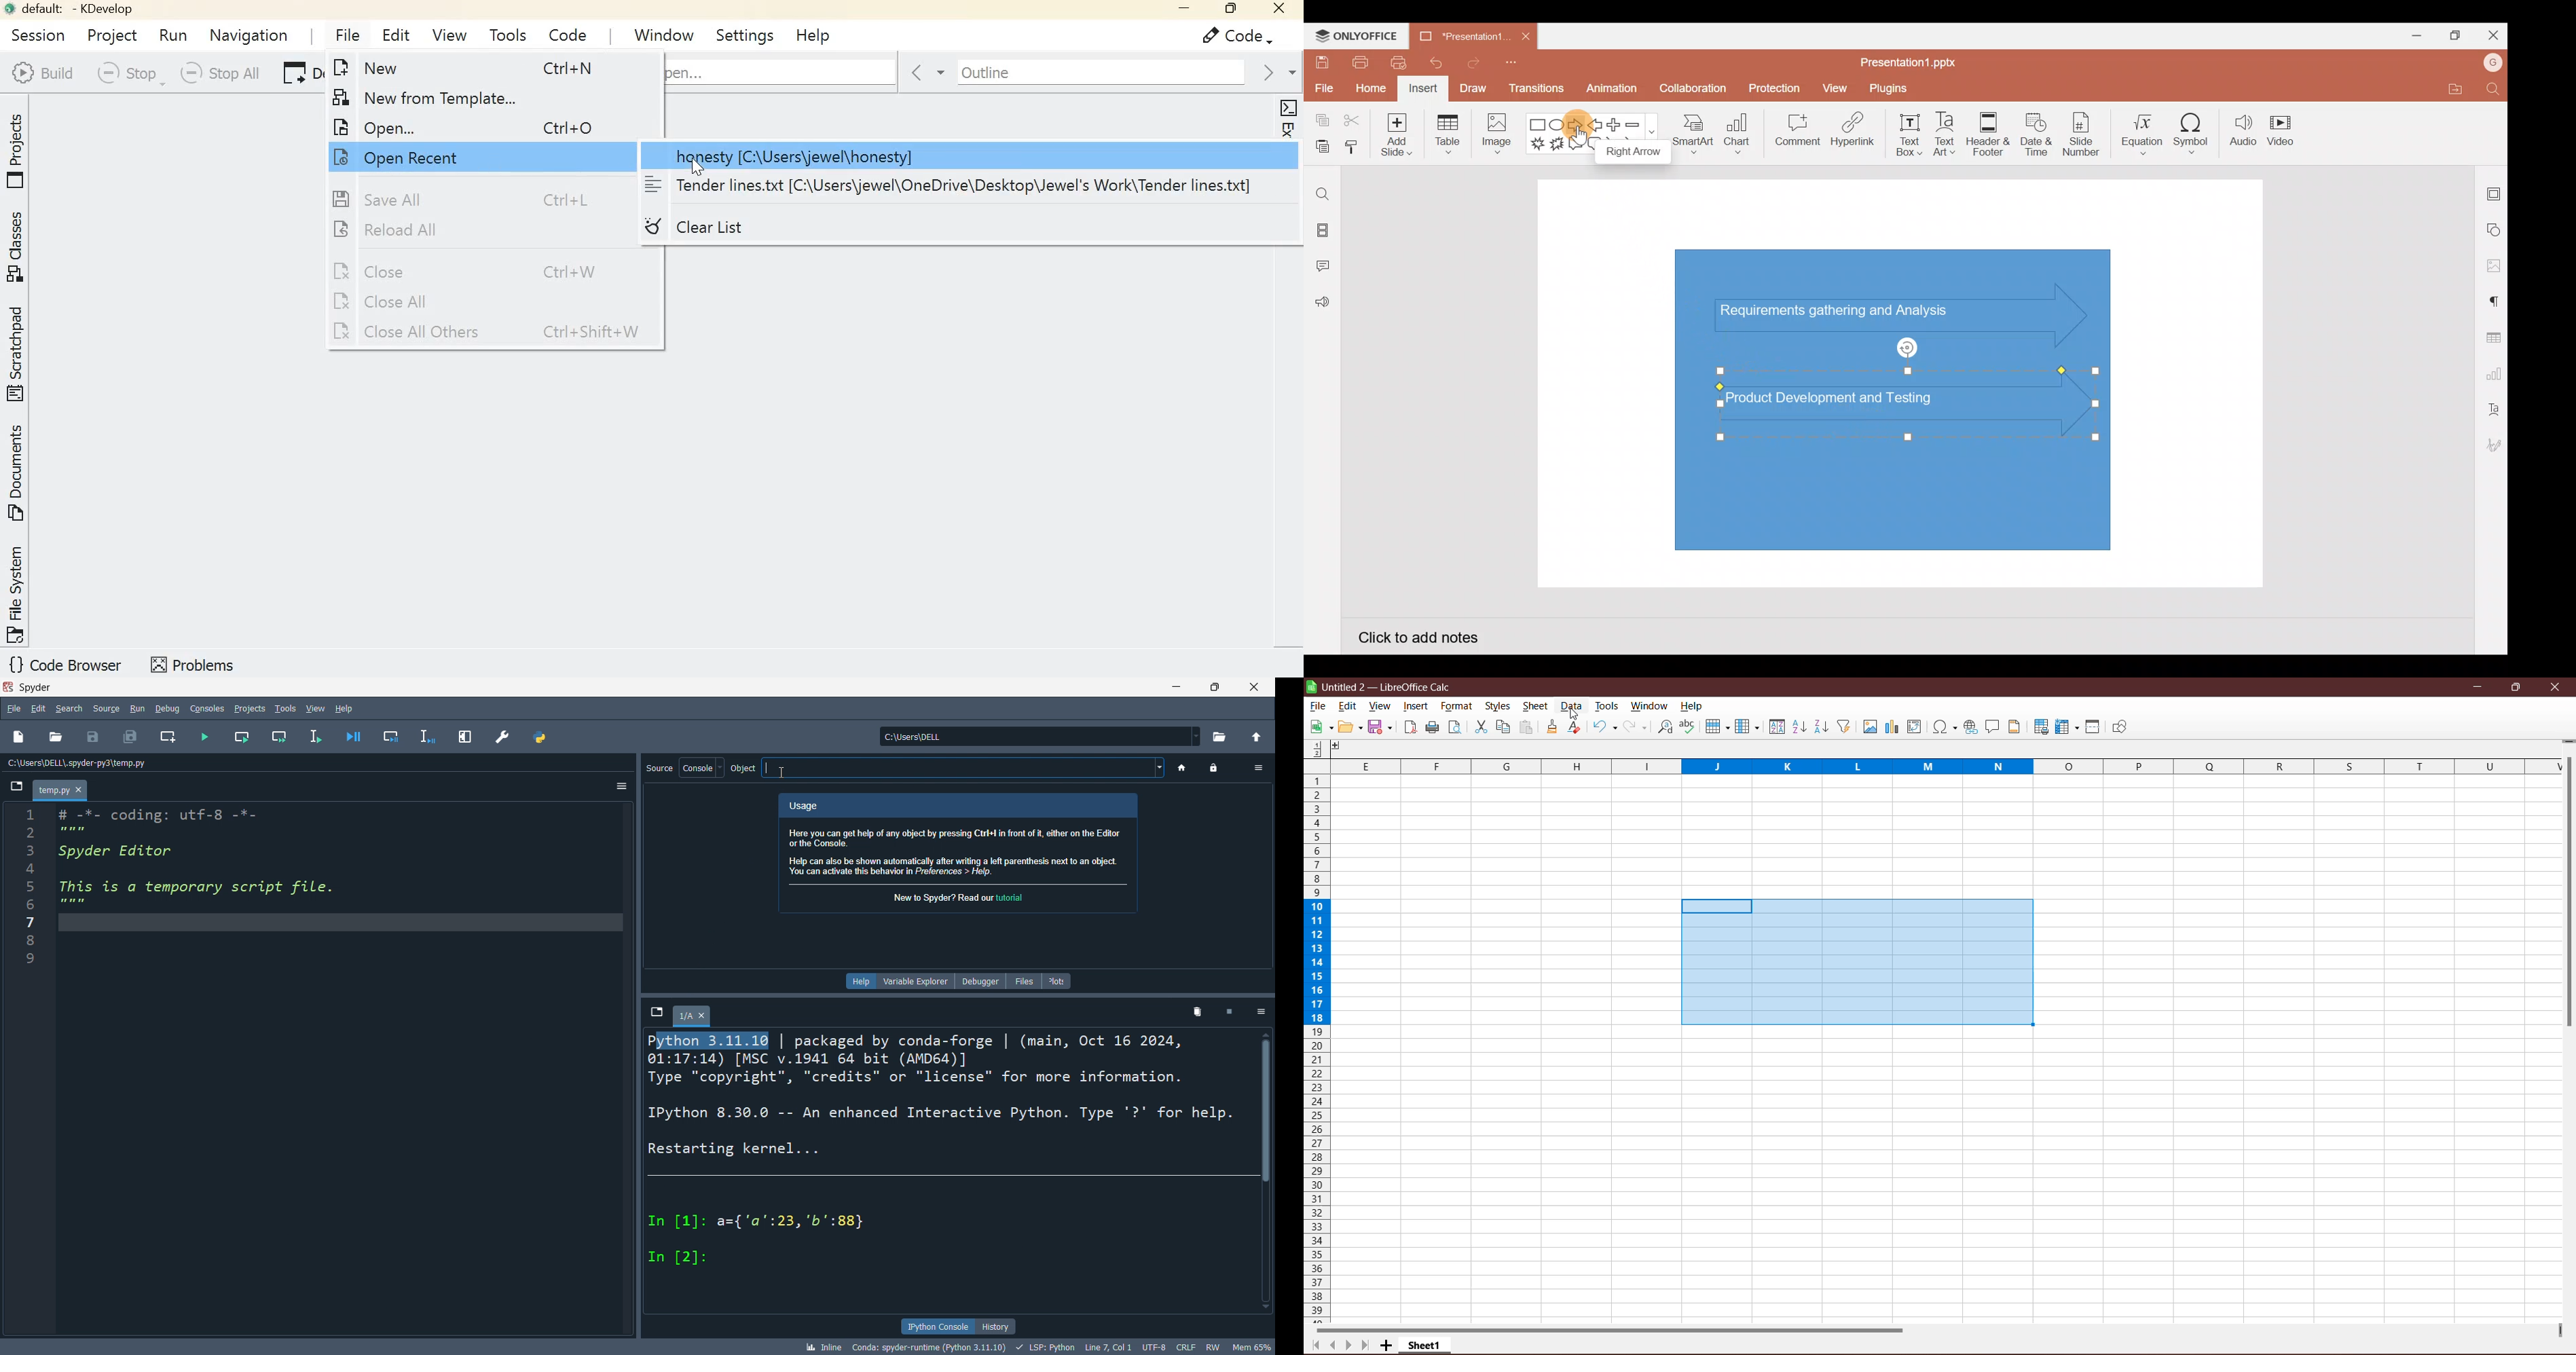  What do you see at coordinates (73, 9) in the screenshot?
I see `default: - KDevelop` at bounding box center [73, 9].